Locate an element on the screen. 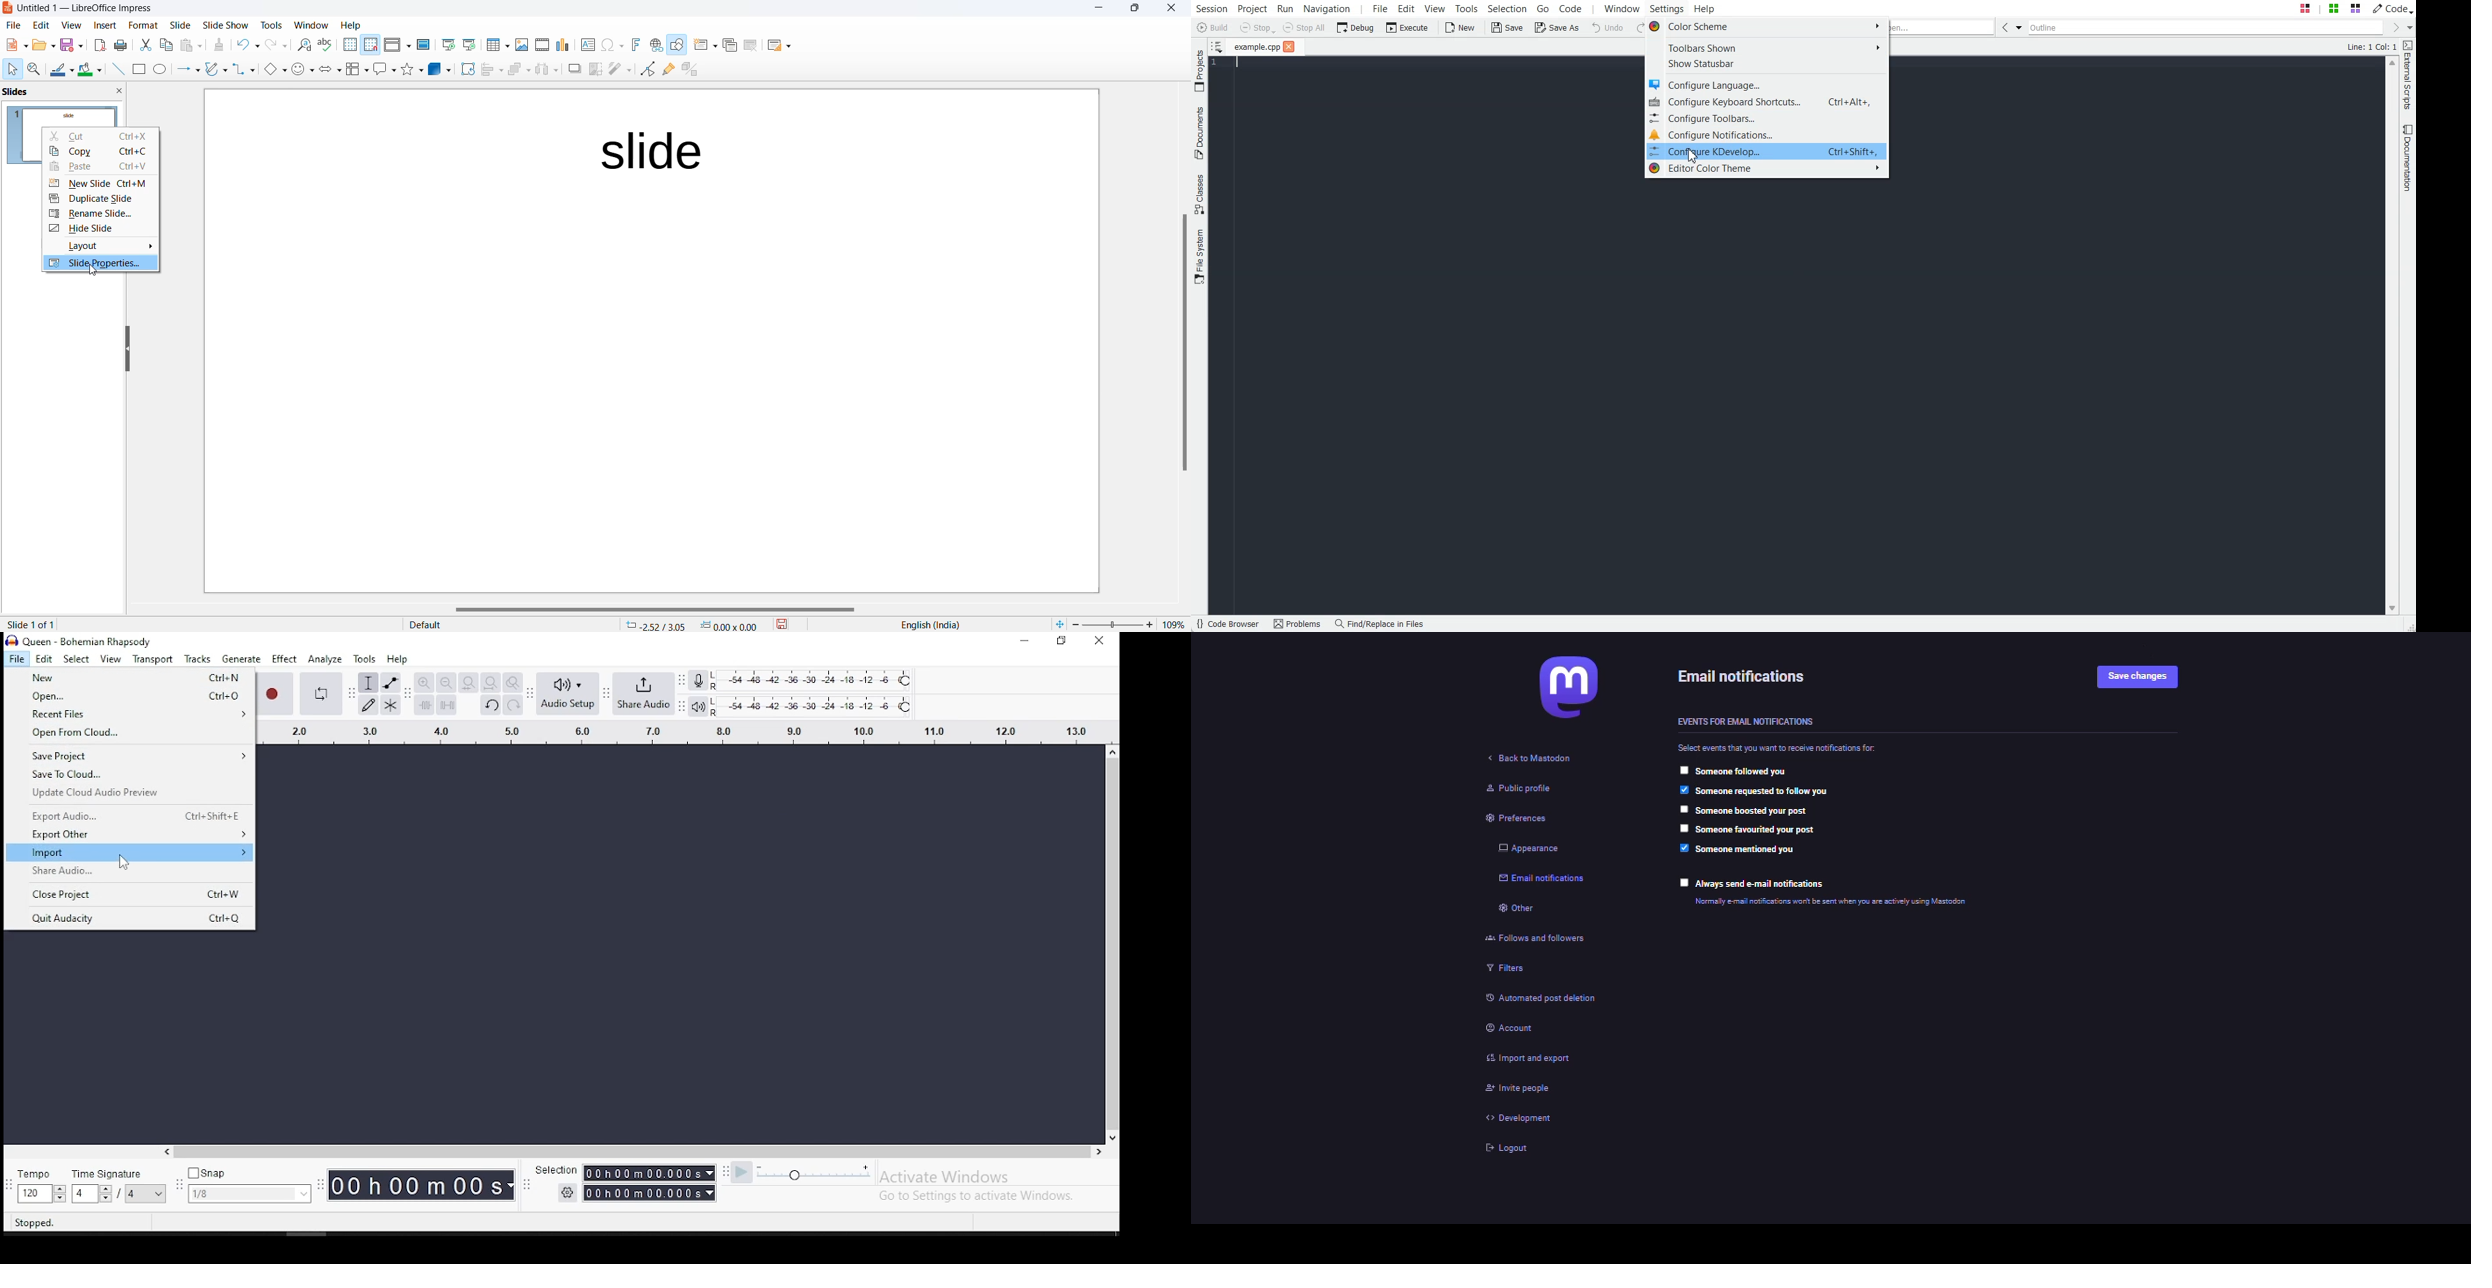 This screenshot has height=1288, width=2492. line and arrows  is located at coordinates (188, 70).